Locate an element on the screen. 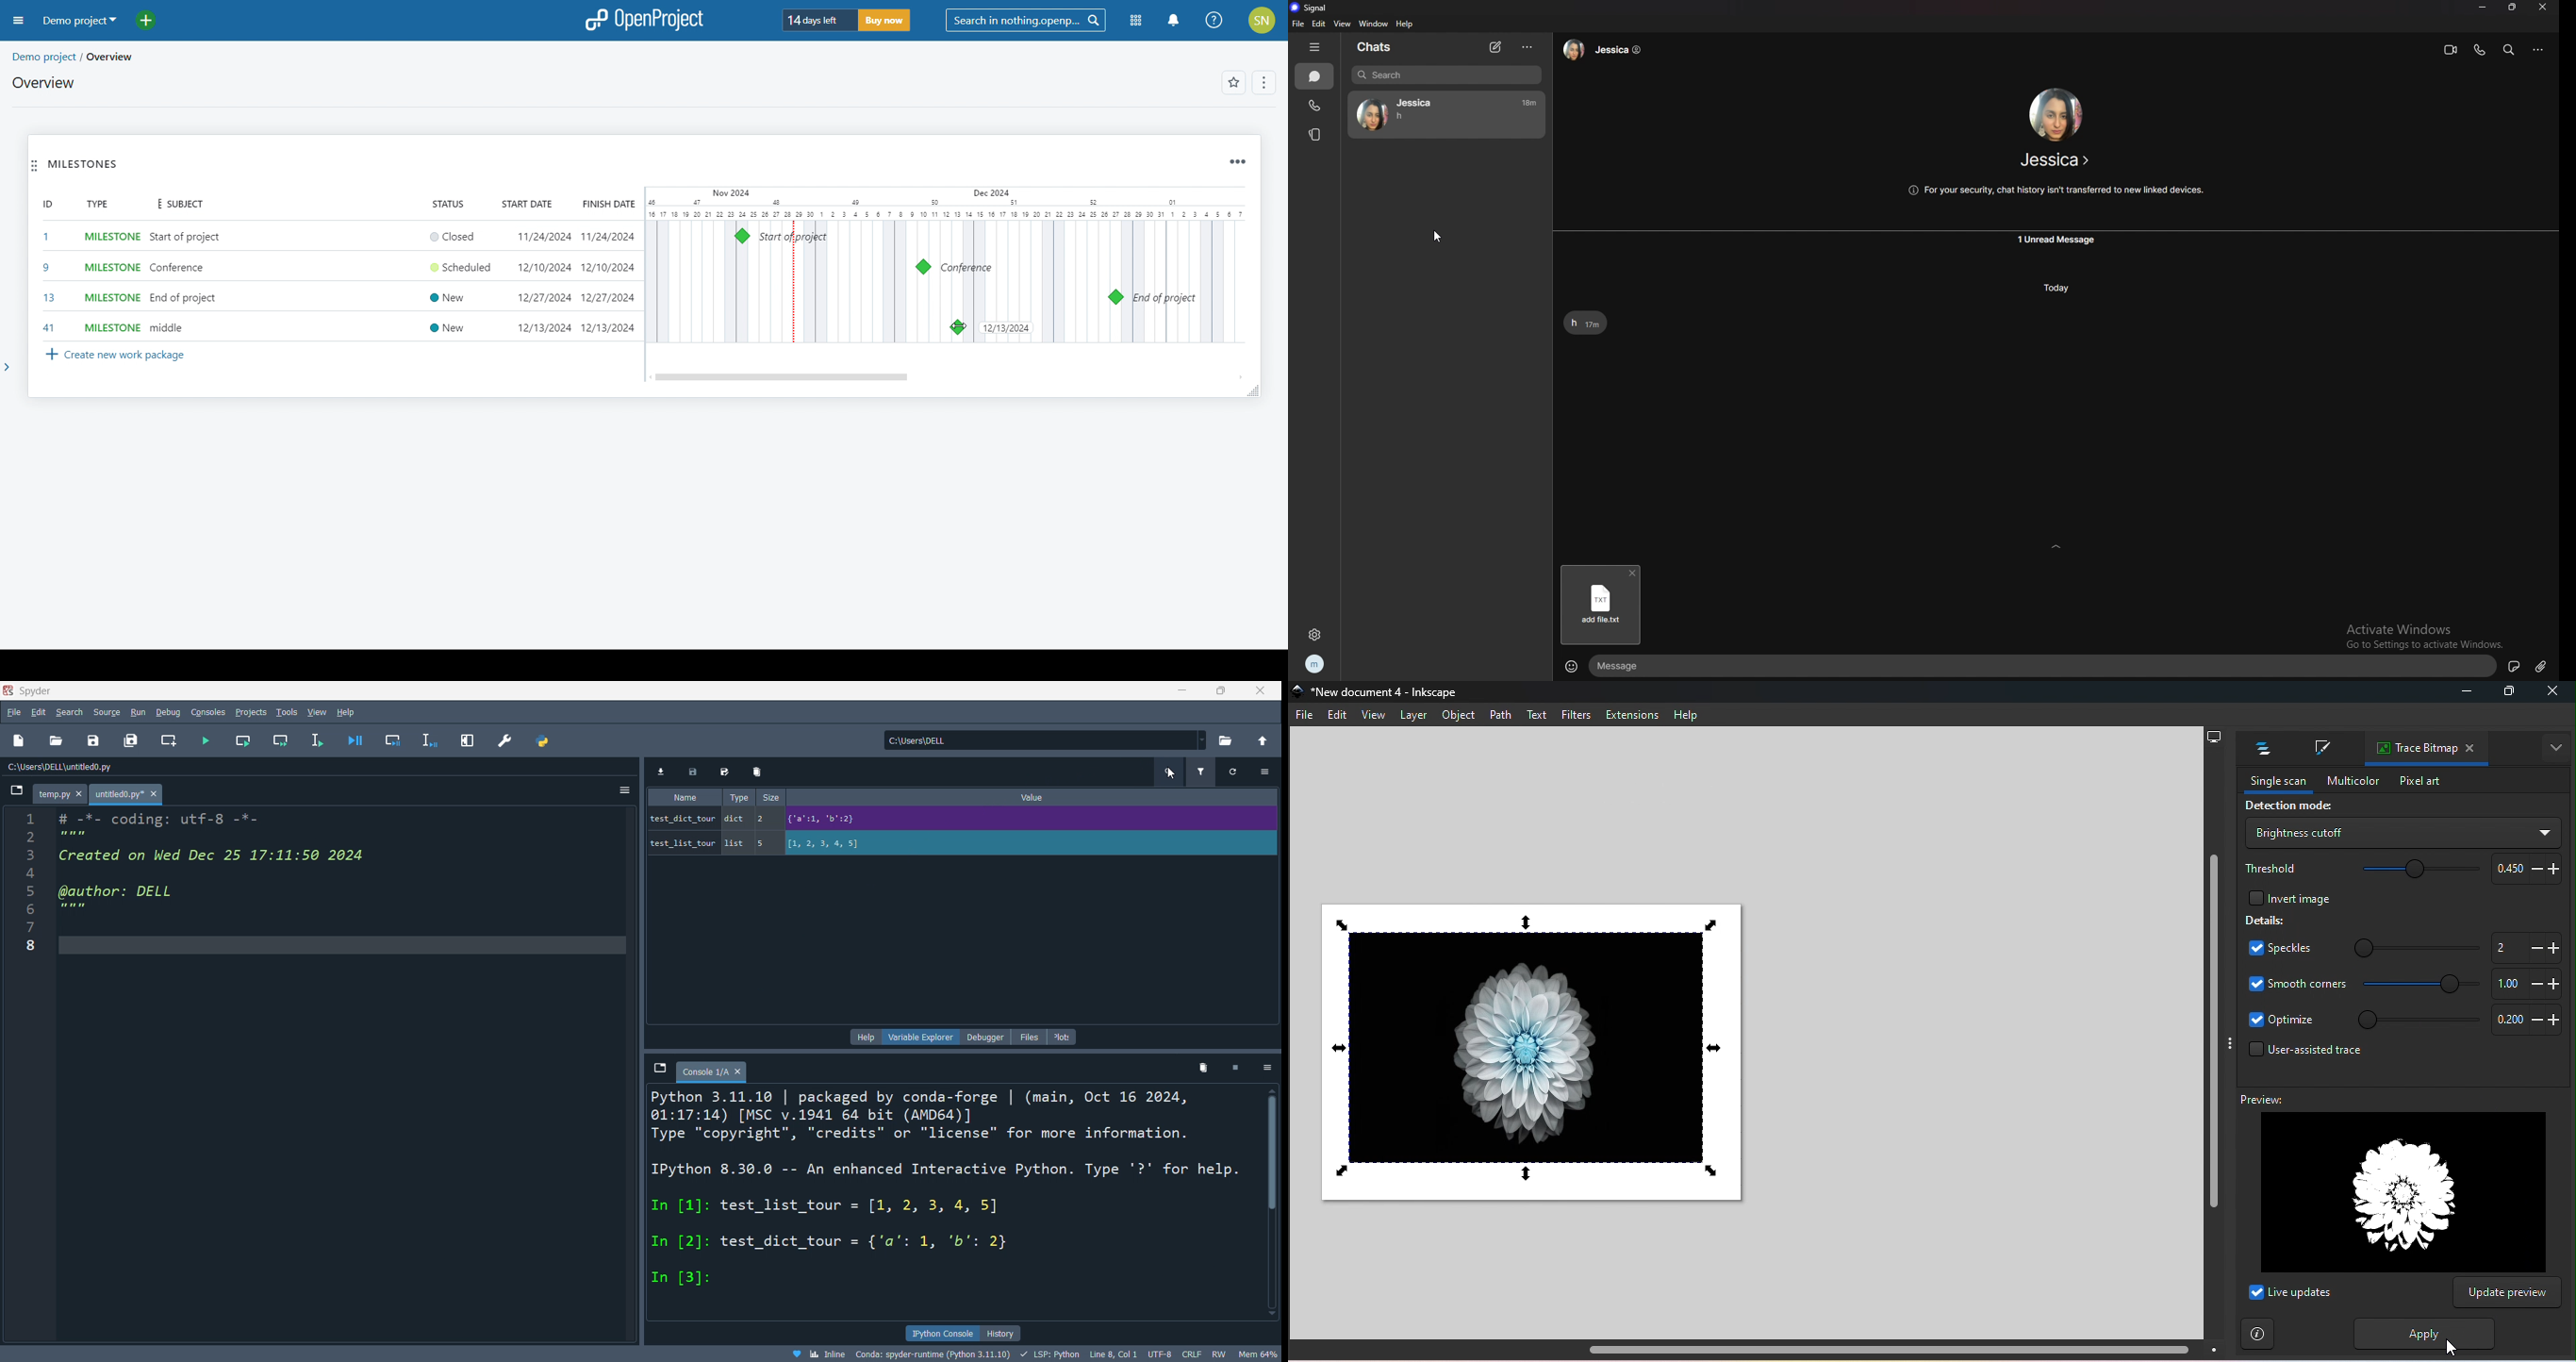 Image resolution: width=2576 pixels, height=1372 pixels. options is located at coordinates (1269, 1068).